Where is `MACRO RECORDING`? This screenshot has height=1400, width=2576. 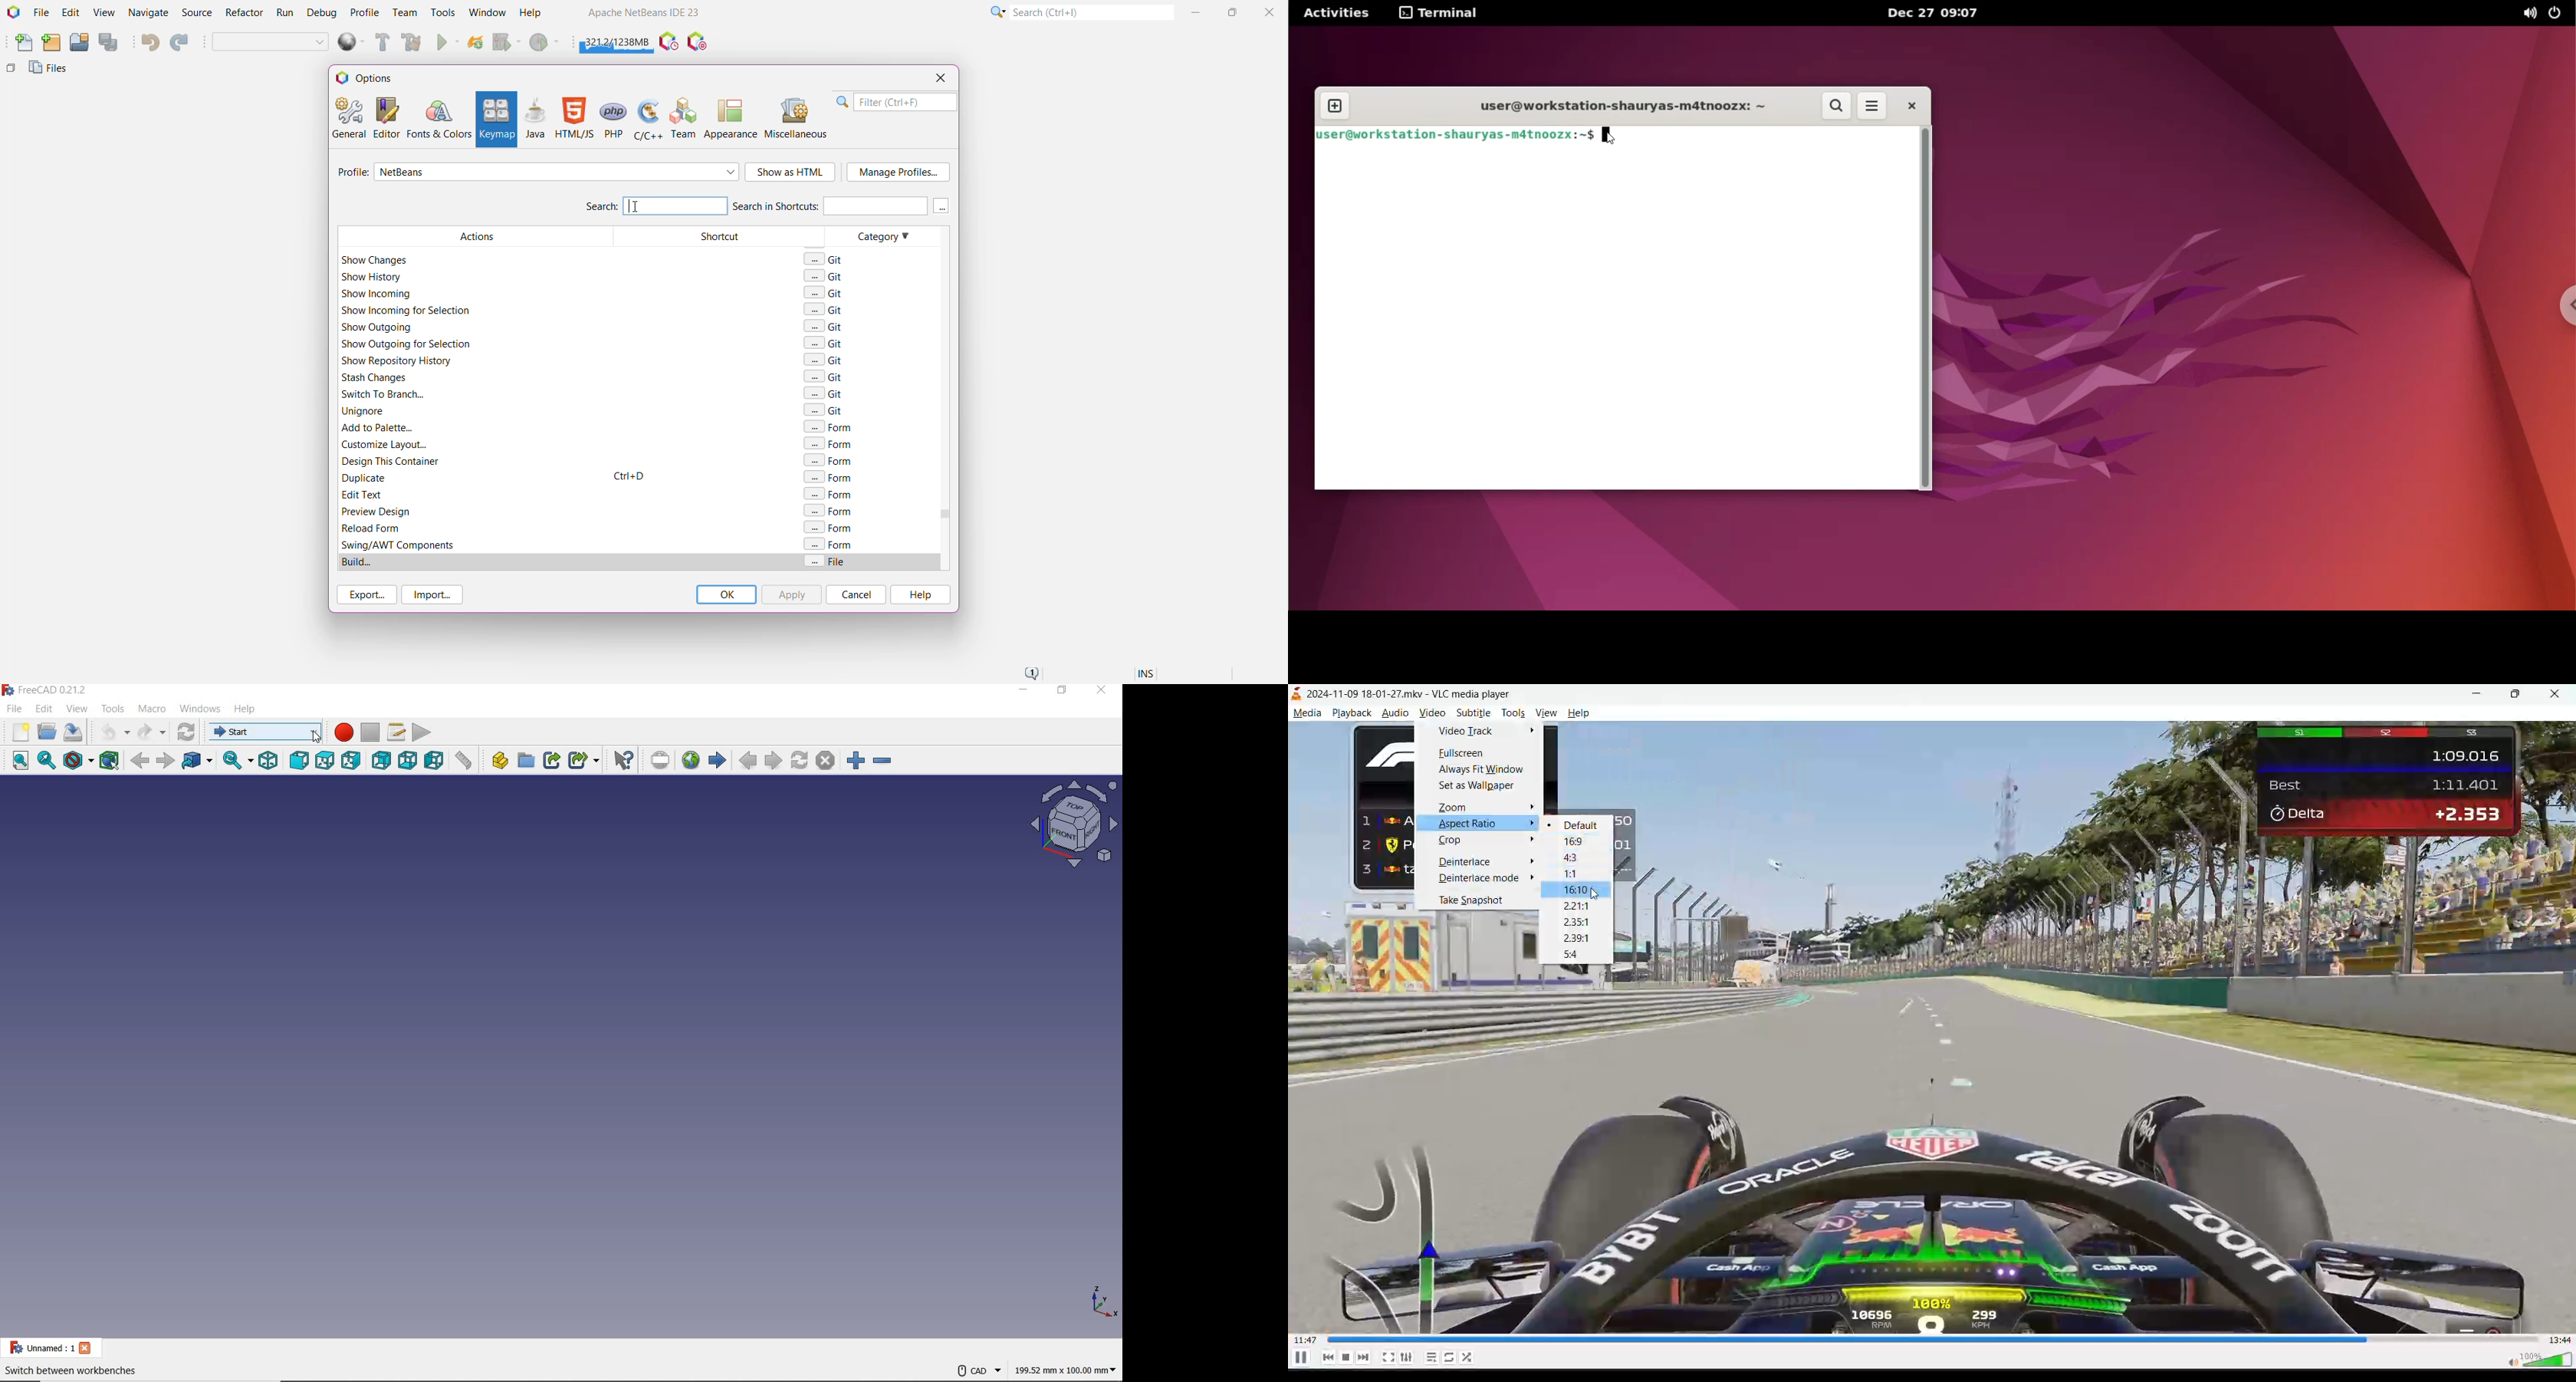 MACRO RECORDING is located at coordinates (341, 732).